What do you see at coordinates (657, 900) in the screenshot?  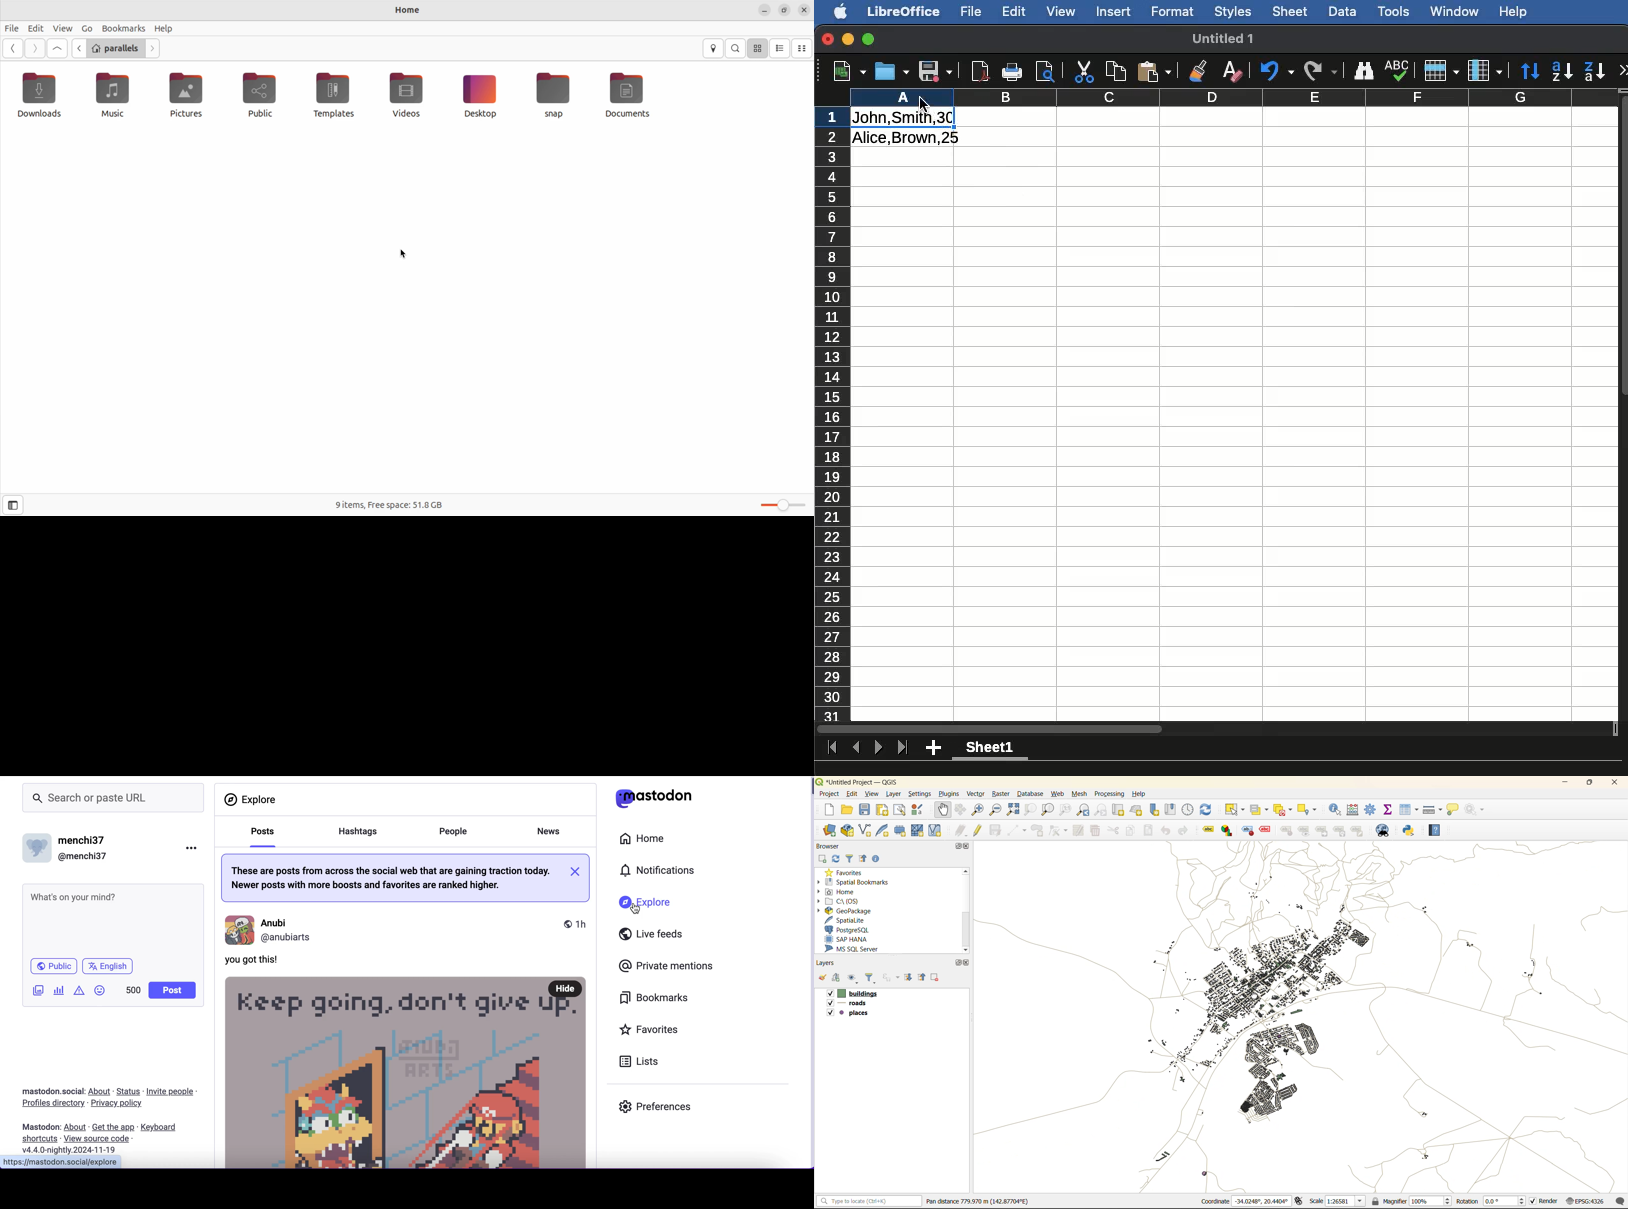 I see `explore` at bounding box center [657, 900].